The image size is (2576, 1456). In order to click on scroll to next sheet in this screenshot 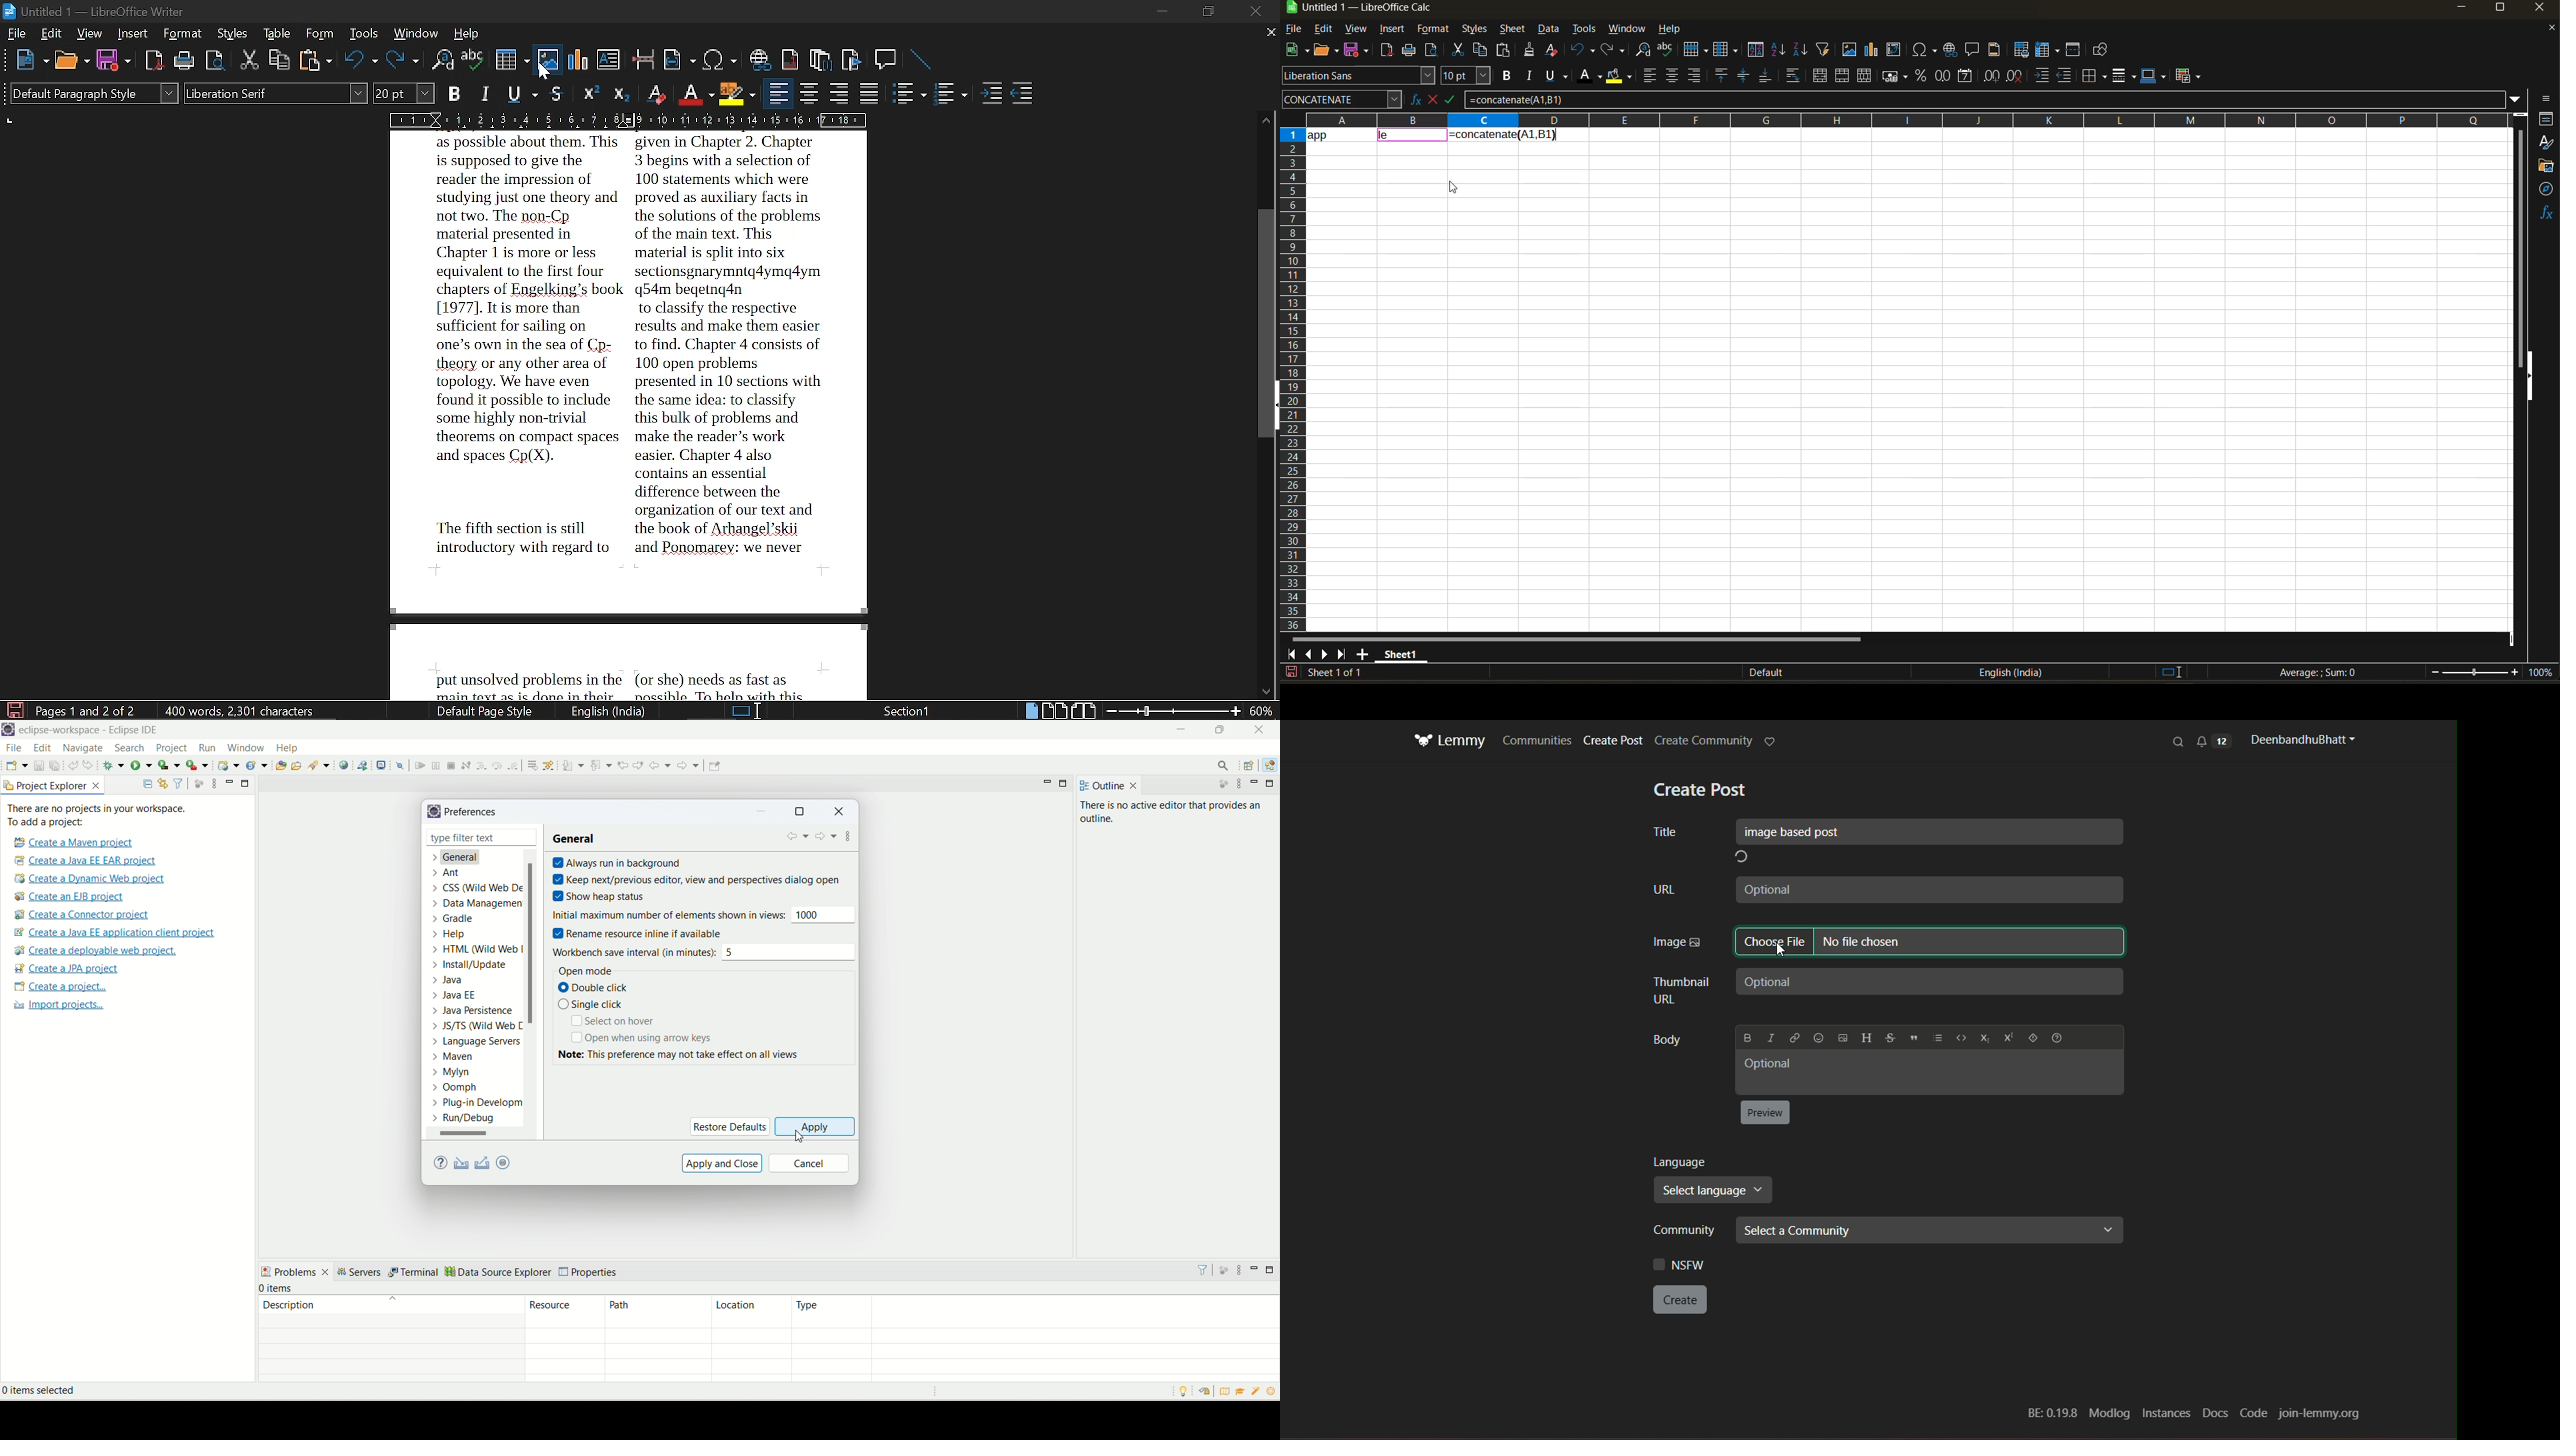, I will do `click(1323, 654)`.